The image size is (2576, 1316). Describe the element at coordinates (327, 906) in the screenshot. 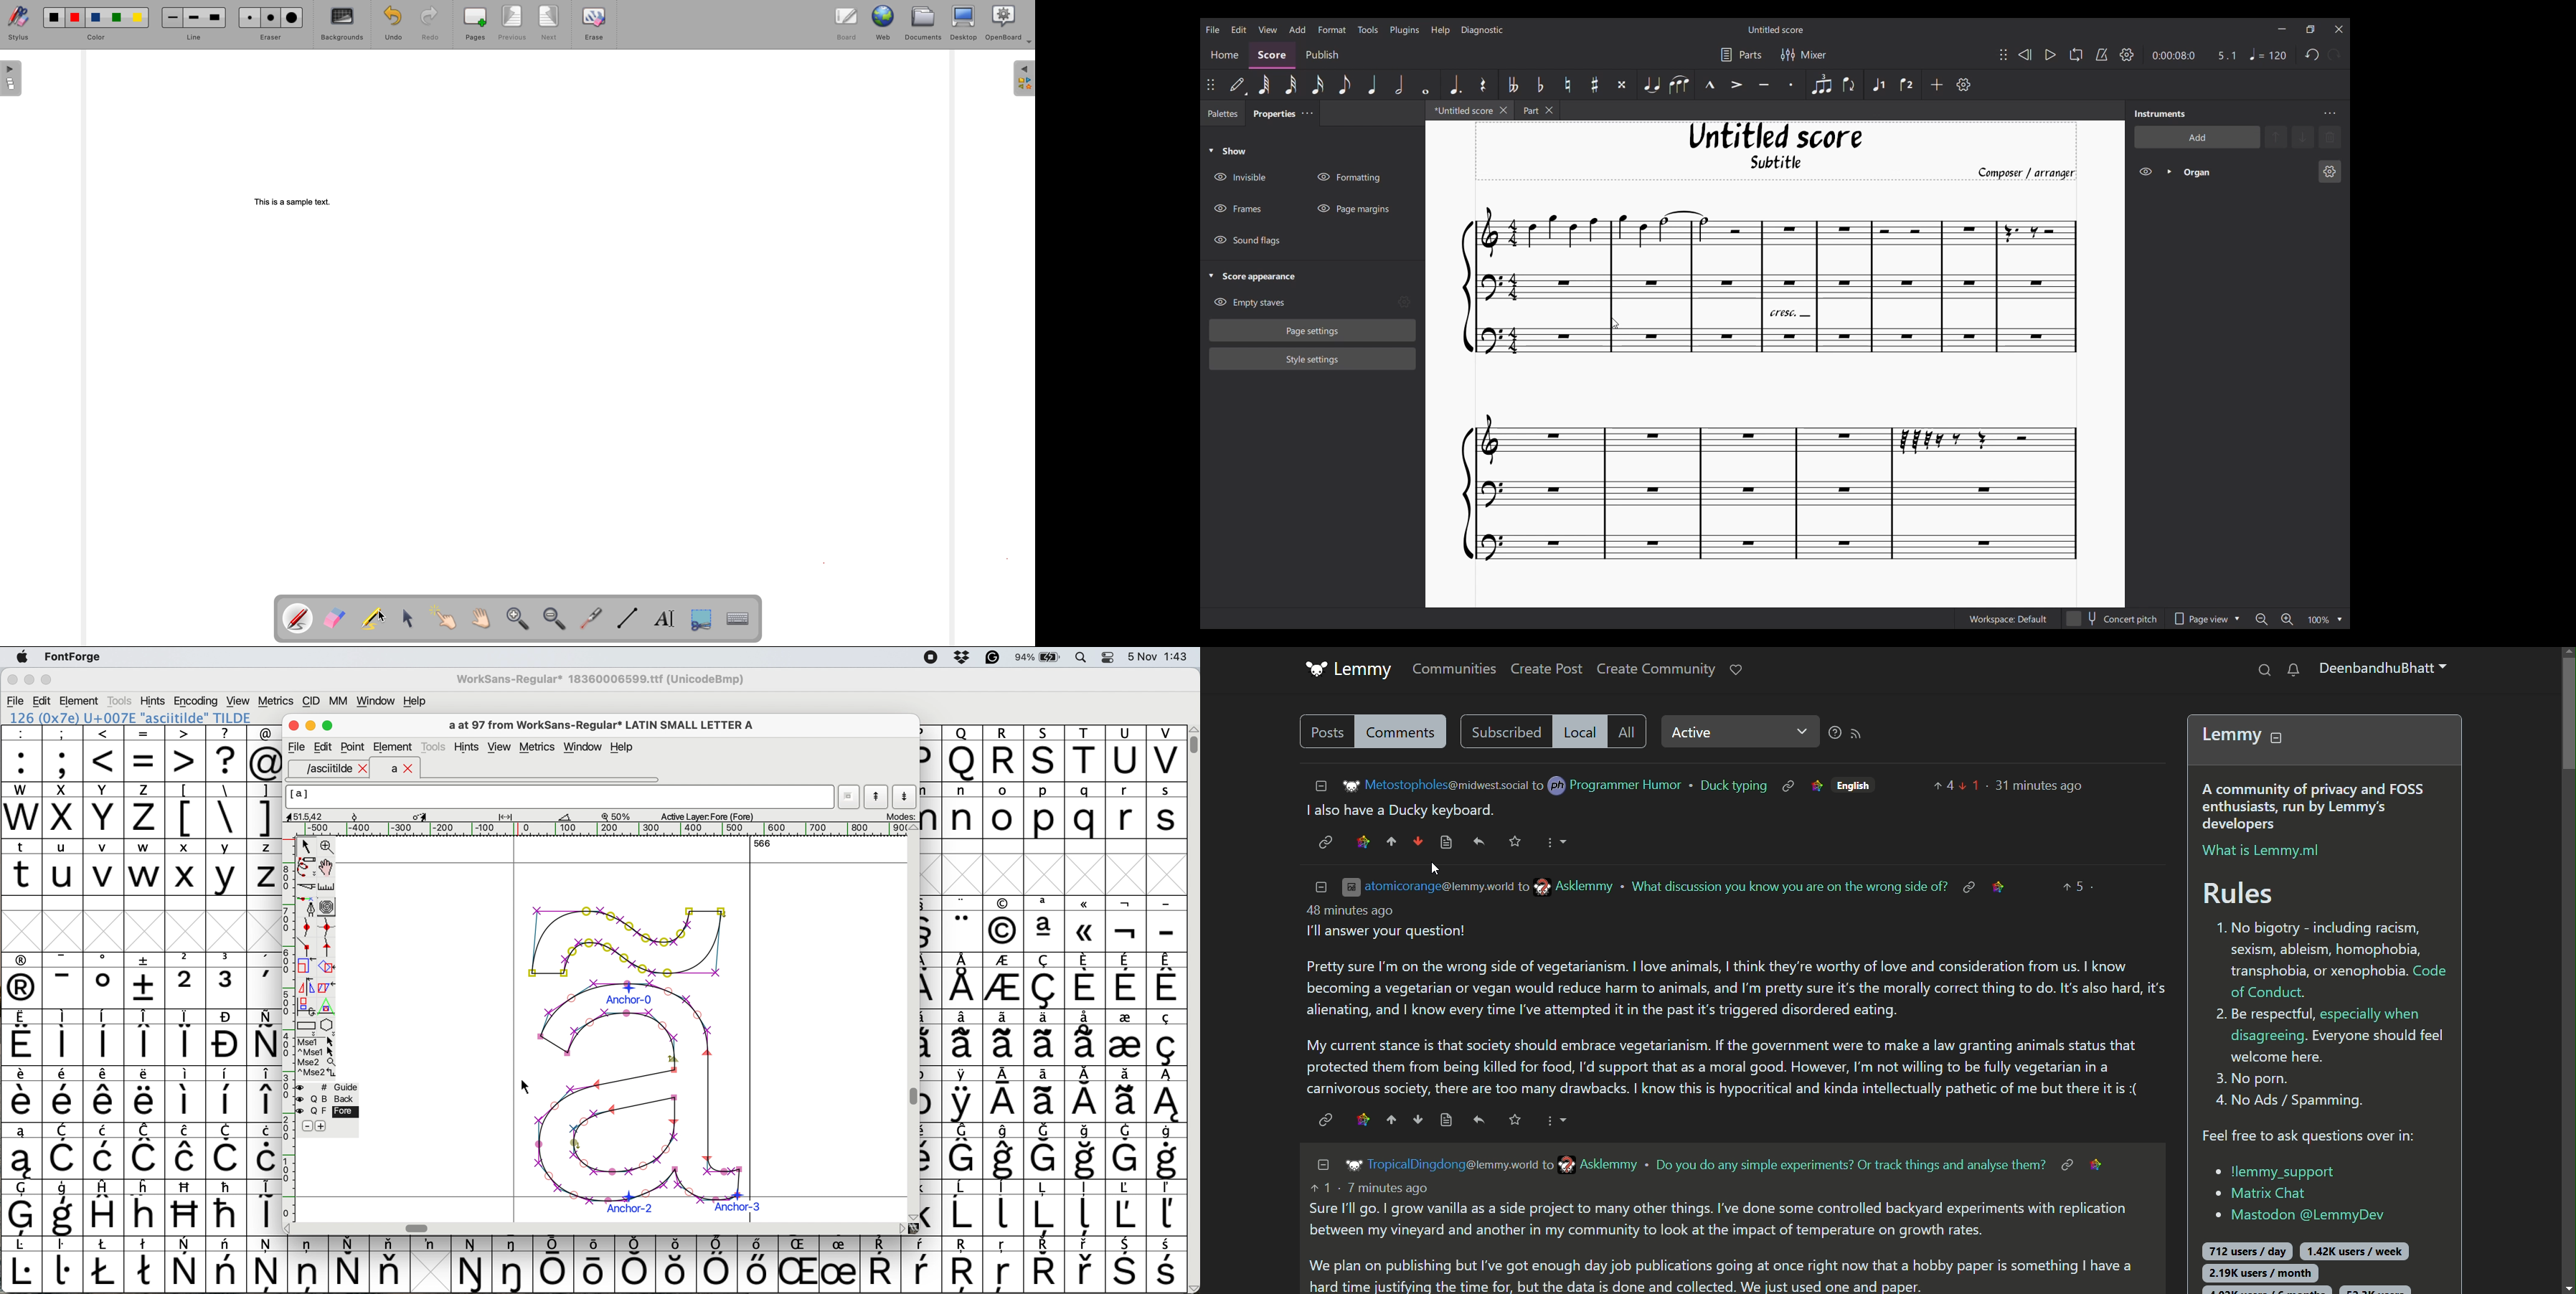

I see `change whether spiro is active or not` at that location.